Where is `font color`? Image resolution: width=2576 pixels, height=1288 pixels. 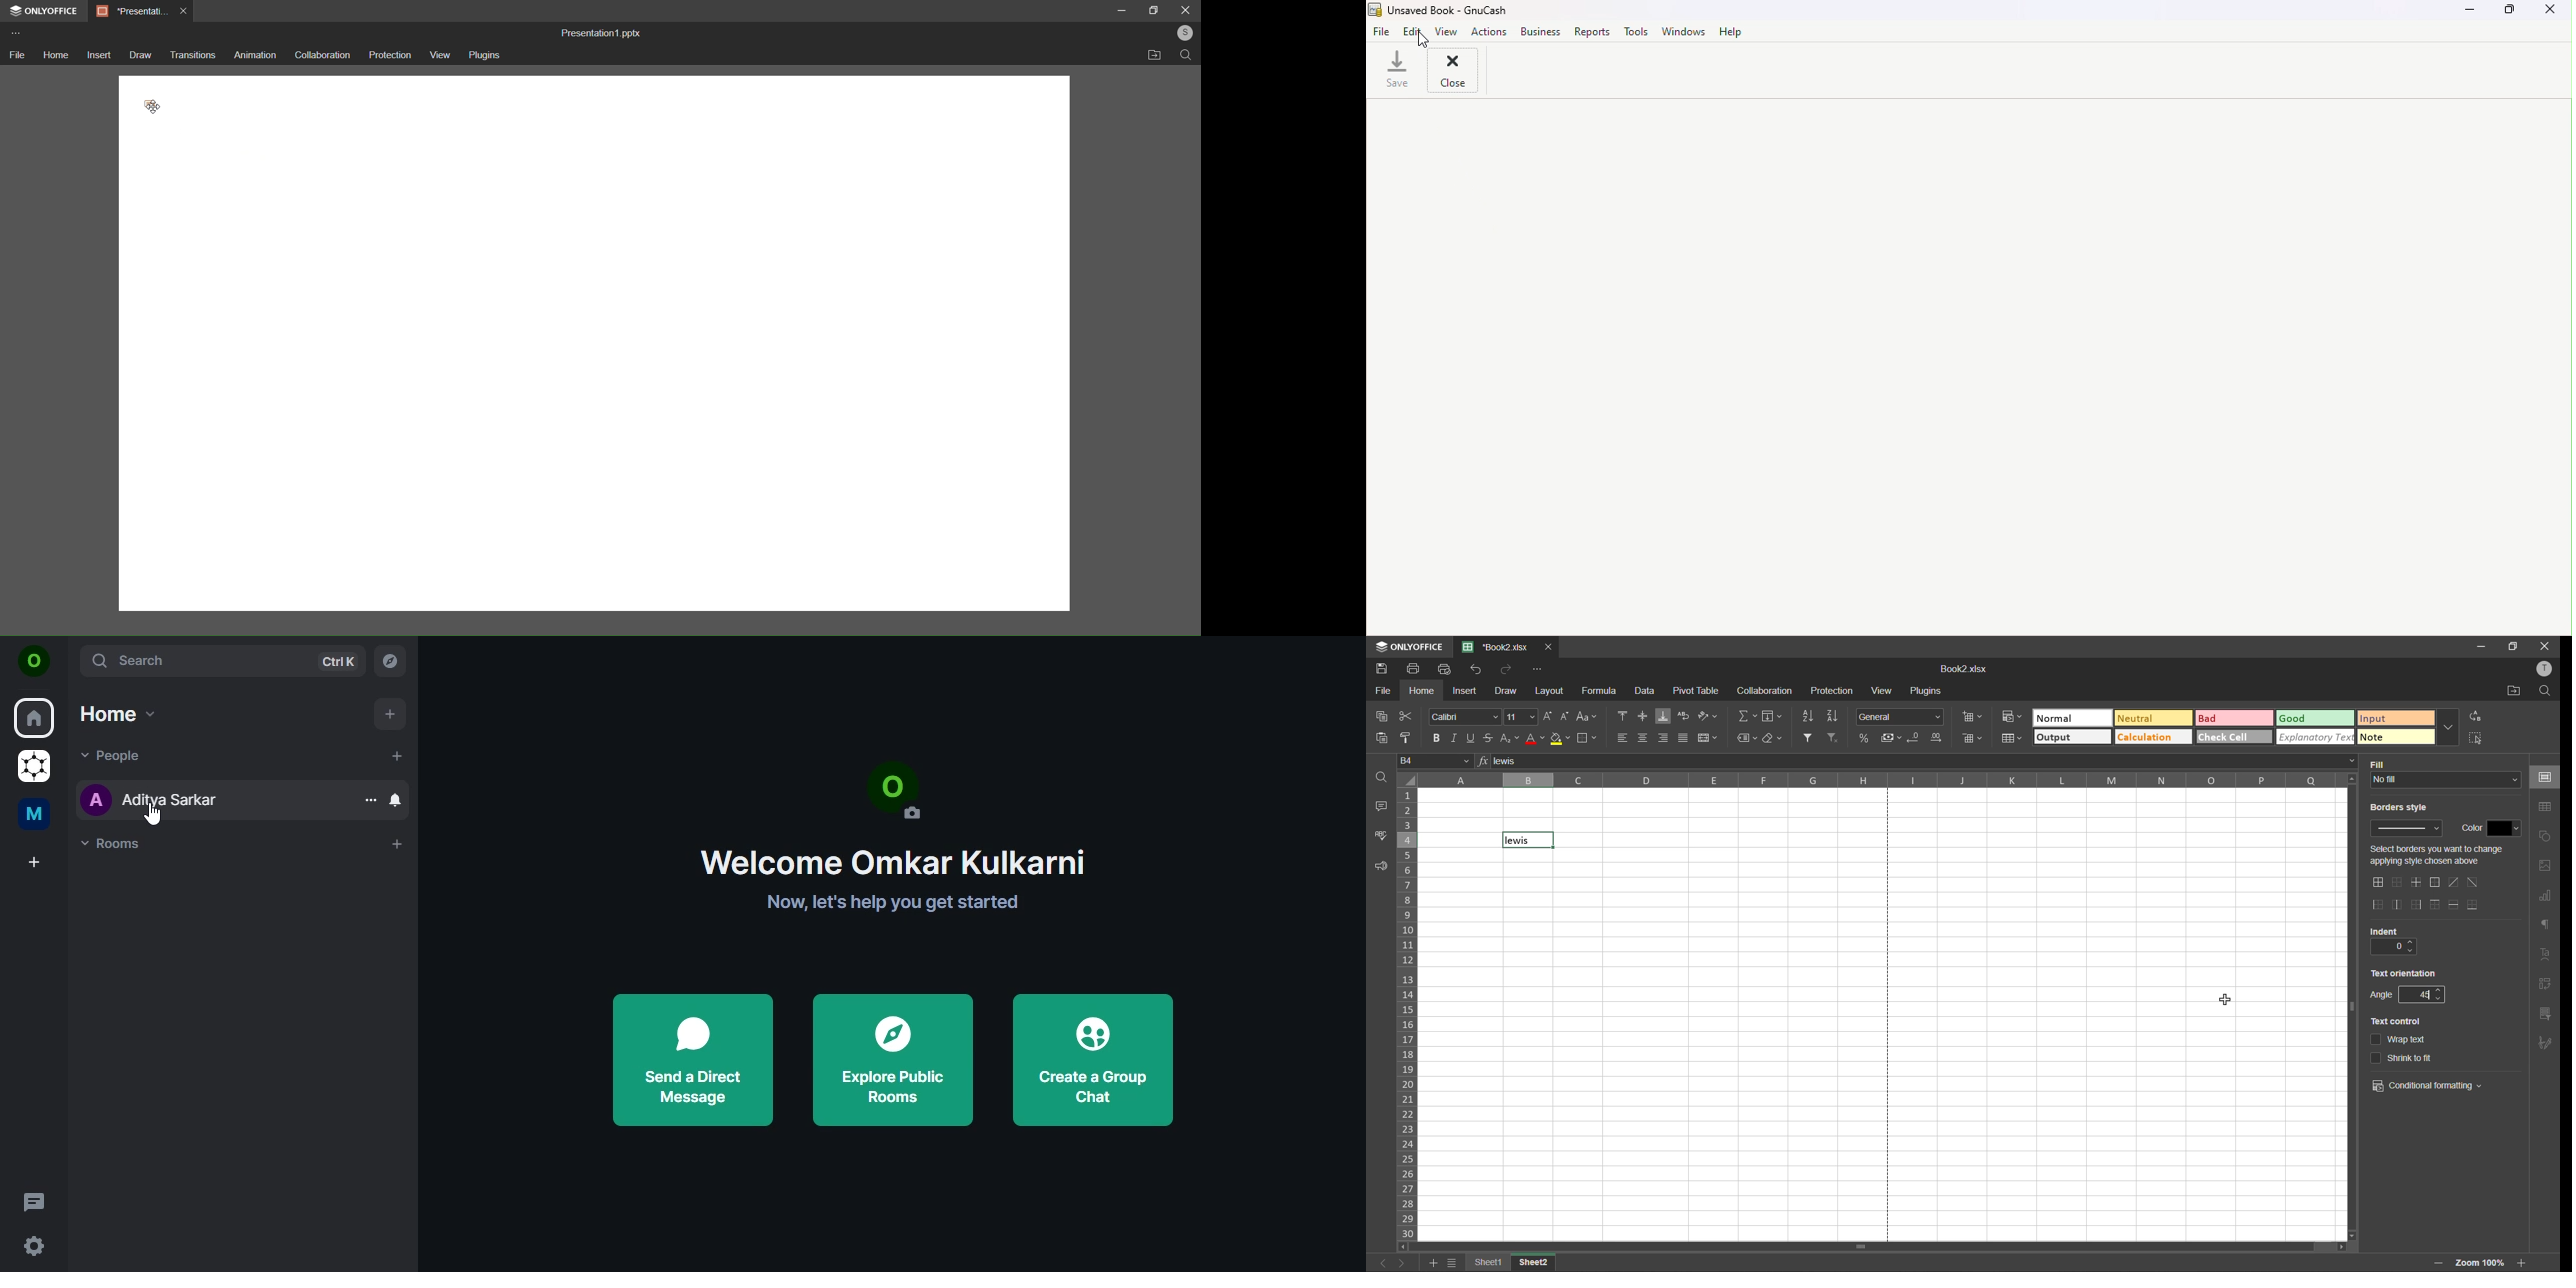
font color is located at coordinates (1535, 741).